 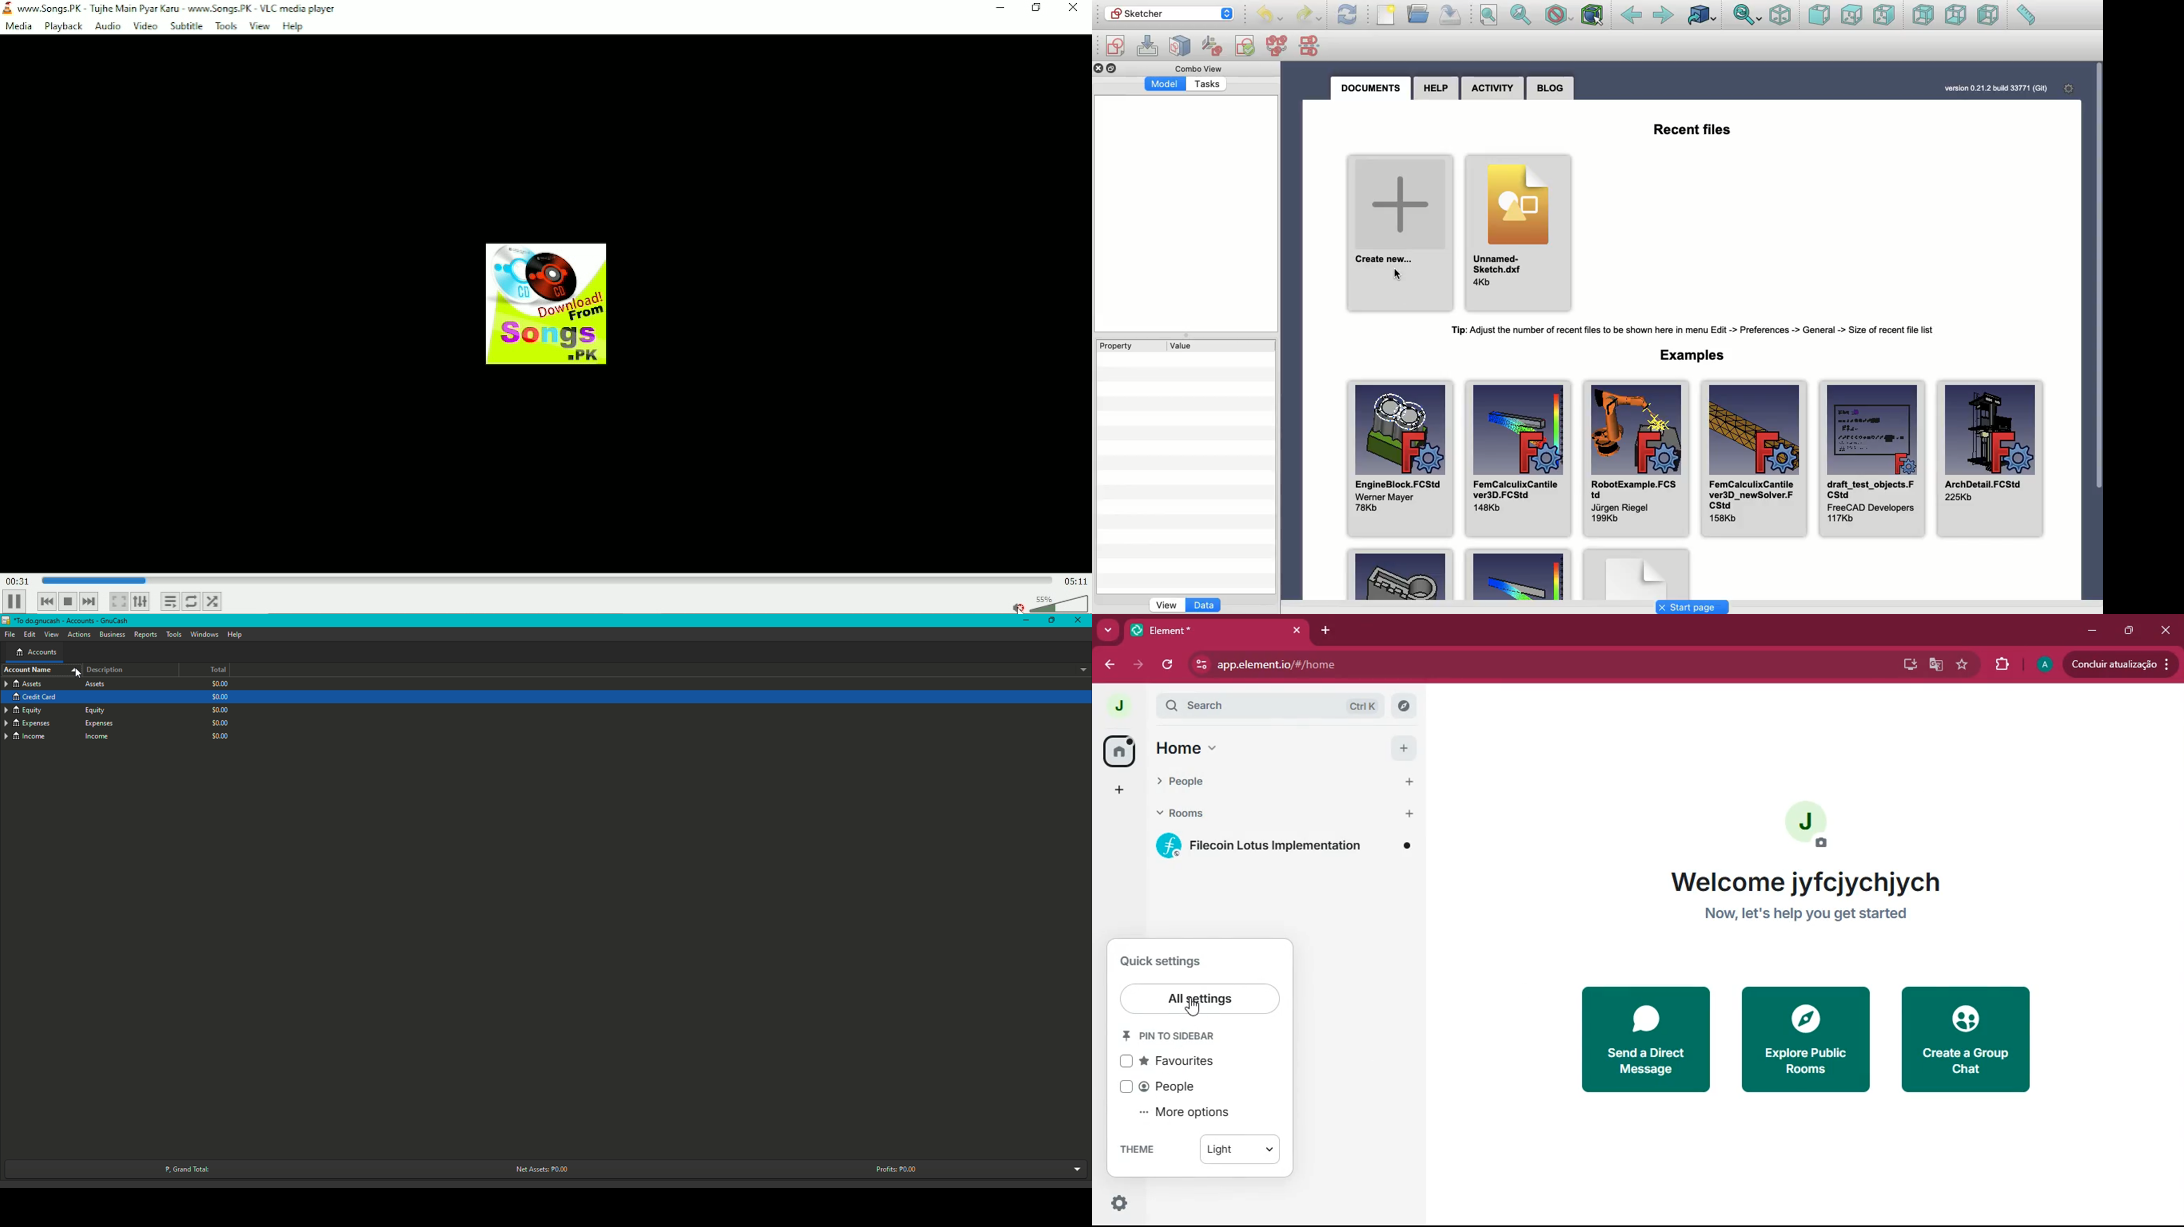 I want to click on RobotExample.FCStd Jurgen Riegel 199kB, so click(x=1636, y=459).